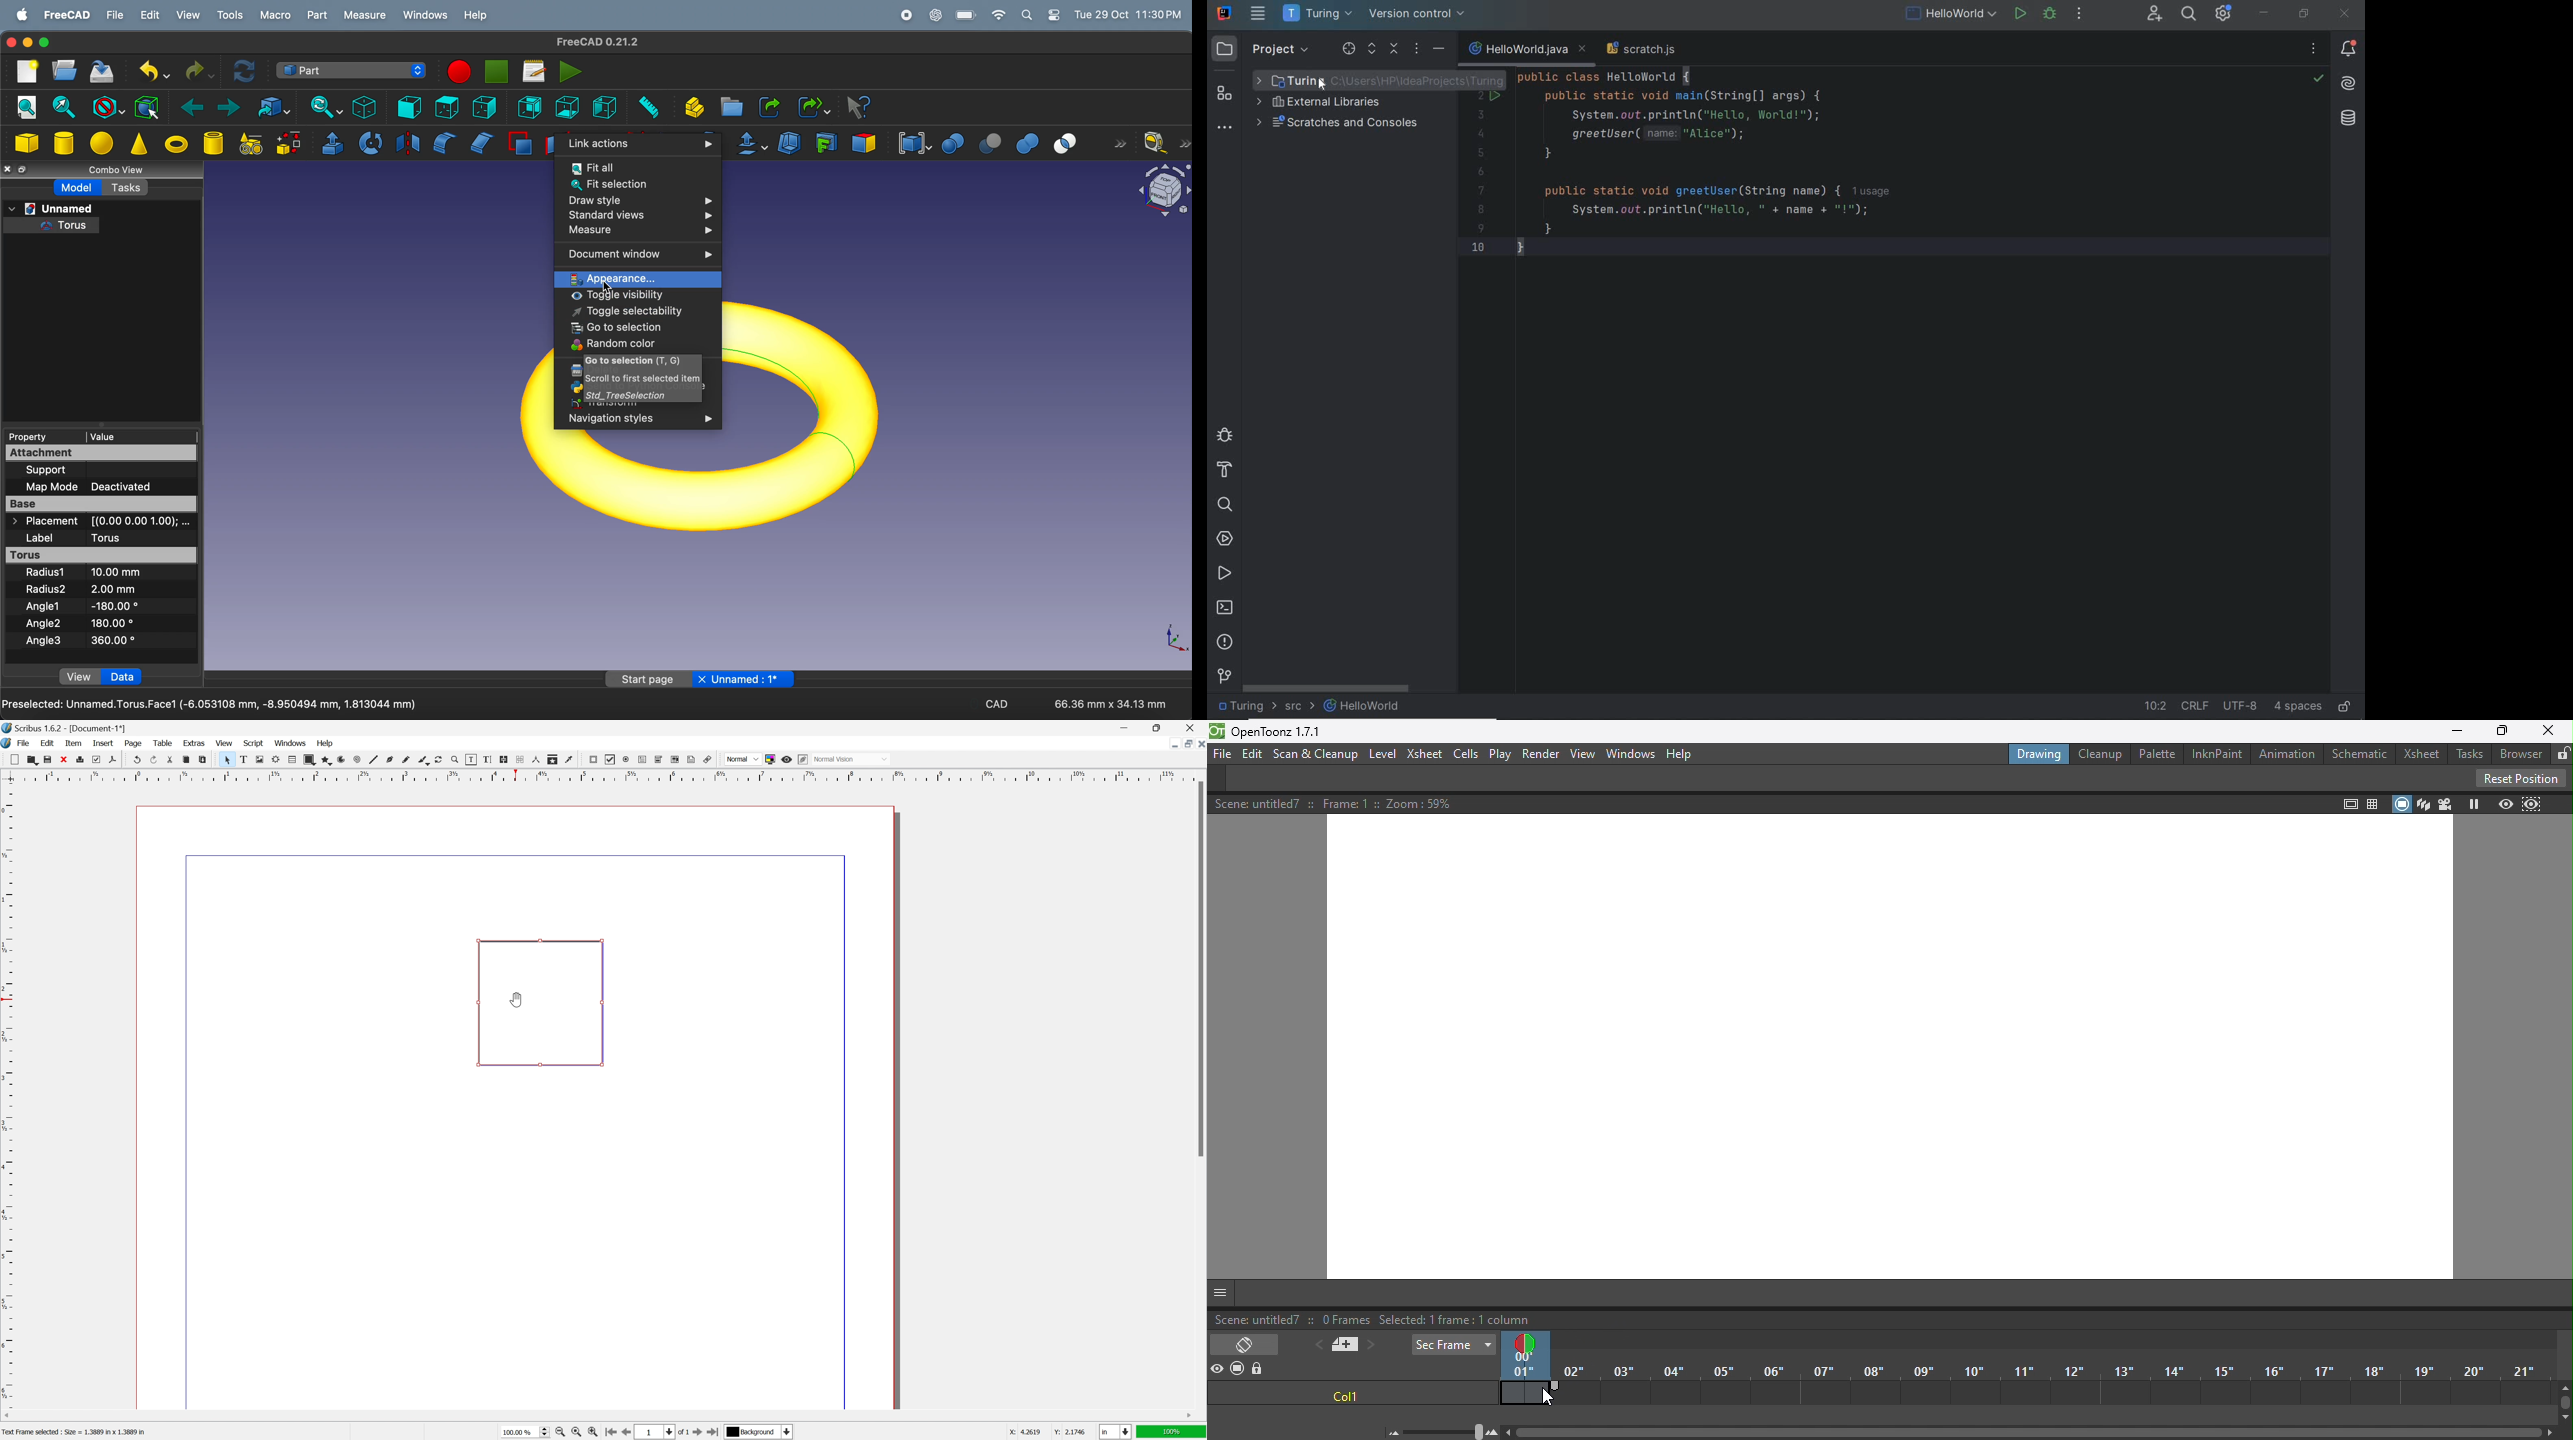 Image resolution: width=2576 pixels, height=1456 pixels. What do you see at coordinates (97, 759) in the screenshot?
I see `preflight verifier` at bounding box center [97, 759].